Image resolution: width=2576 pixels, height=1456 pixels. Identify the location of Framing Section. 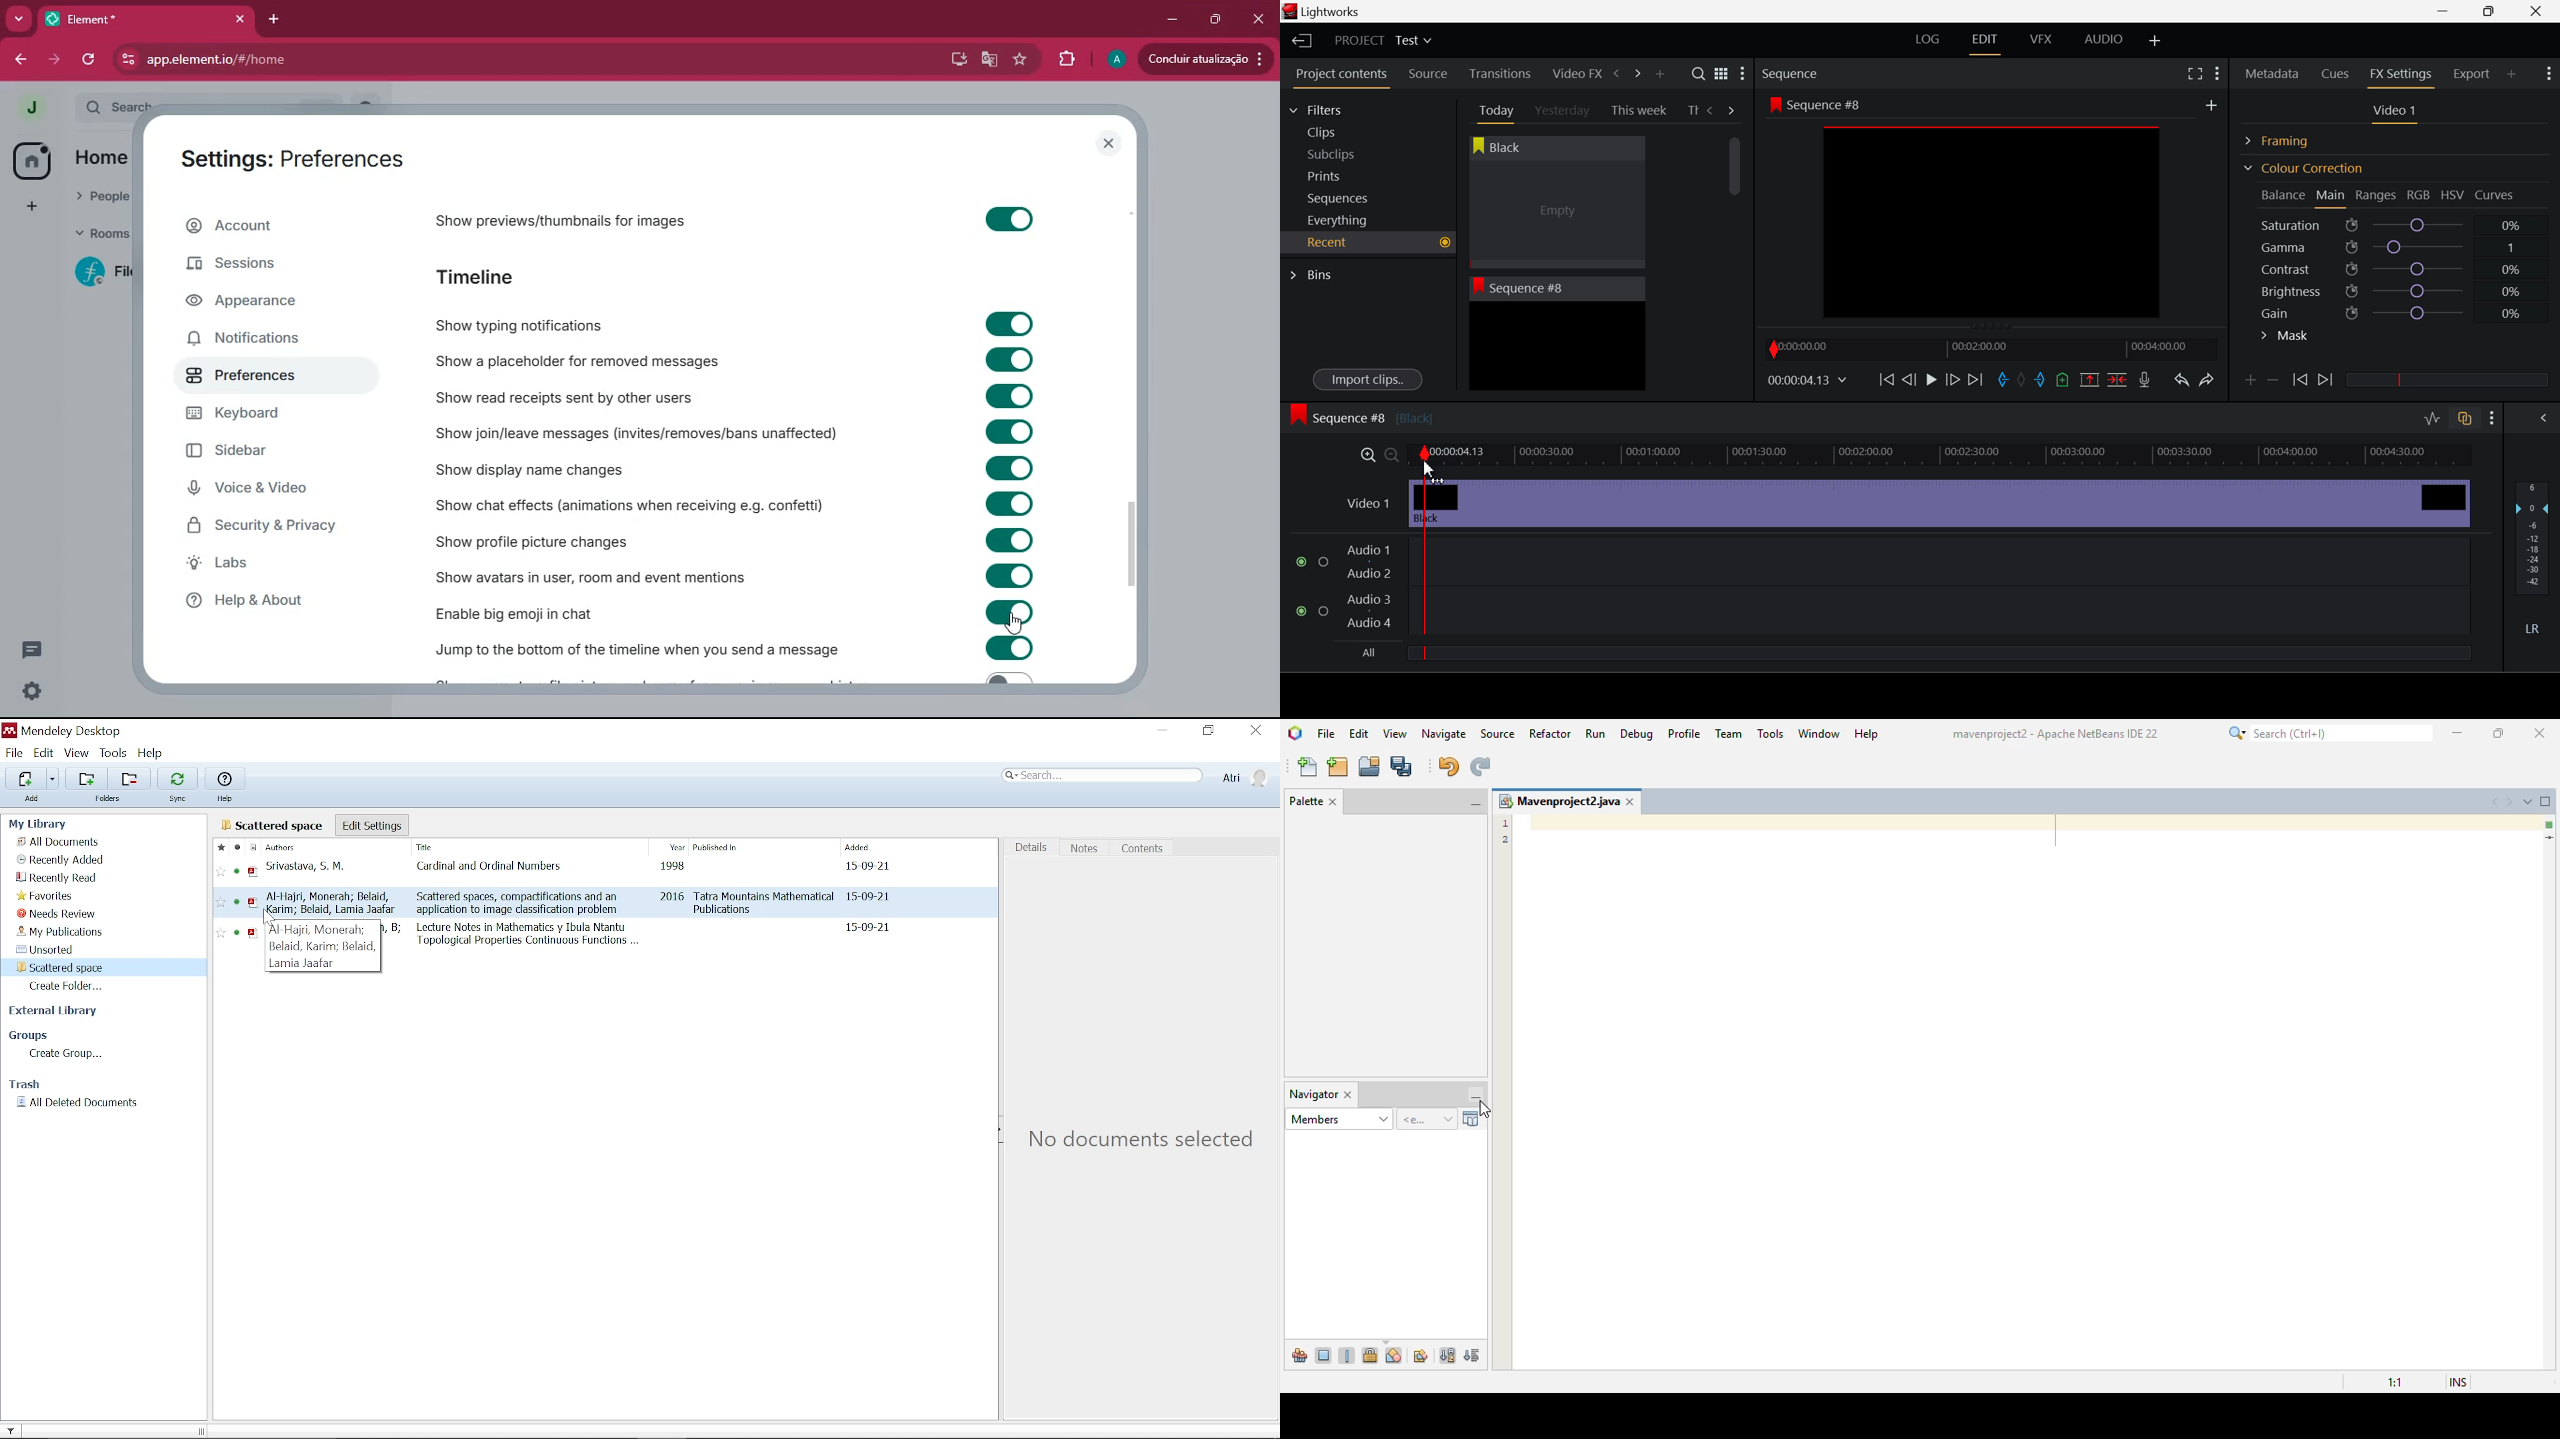
(2287, 139).